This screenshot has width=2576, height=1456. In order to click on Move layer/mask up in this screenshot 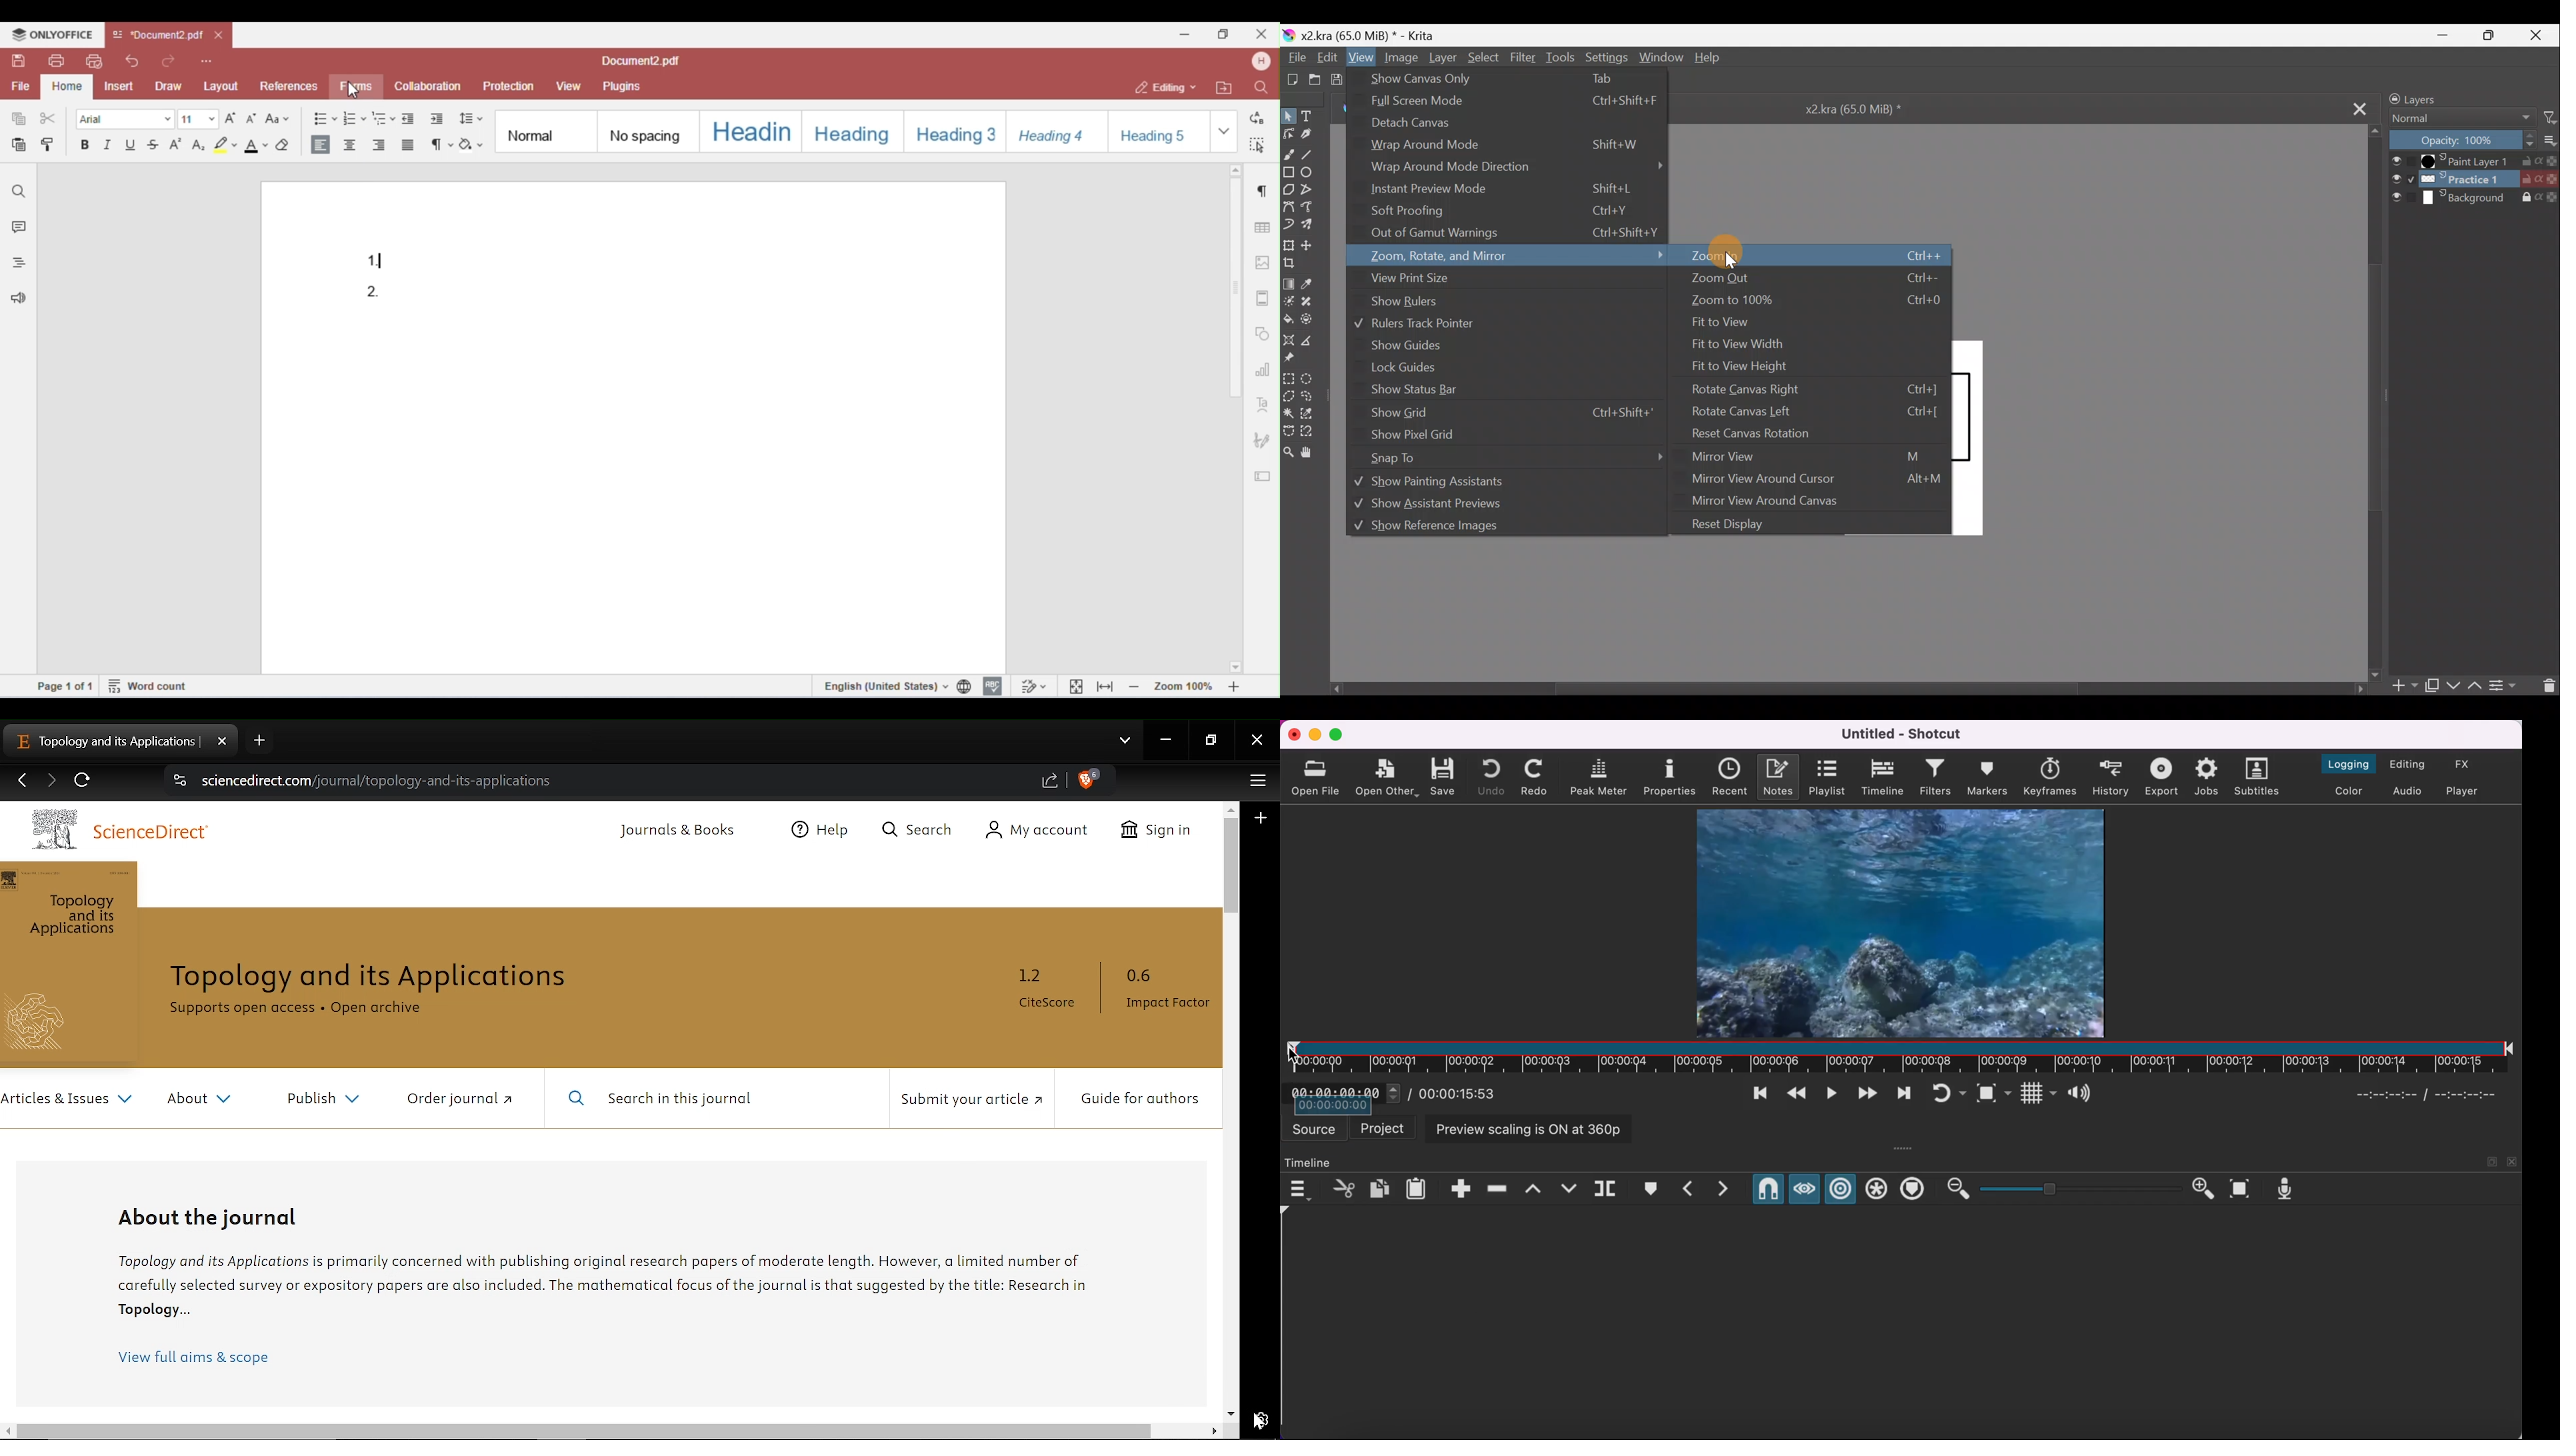, I will do `click(2475, 687)`.